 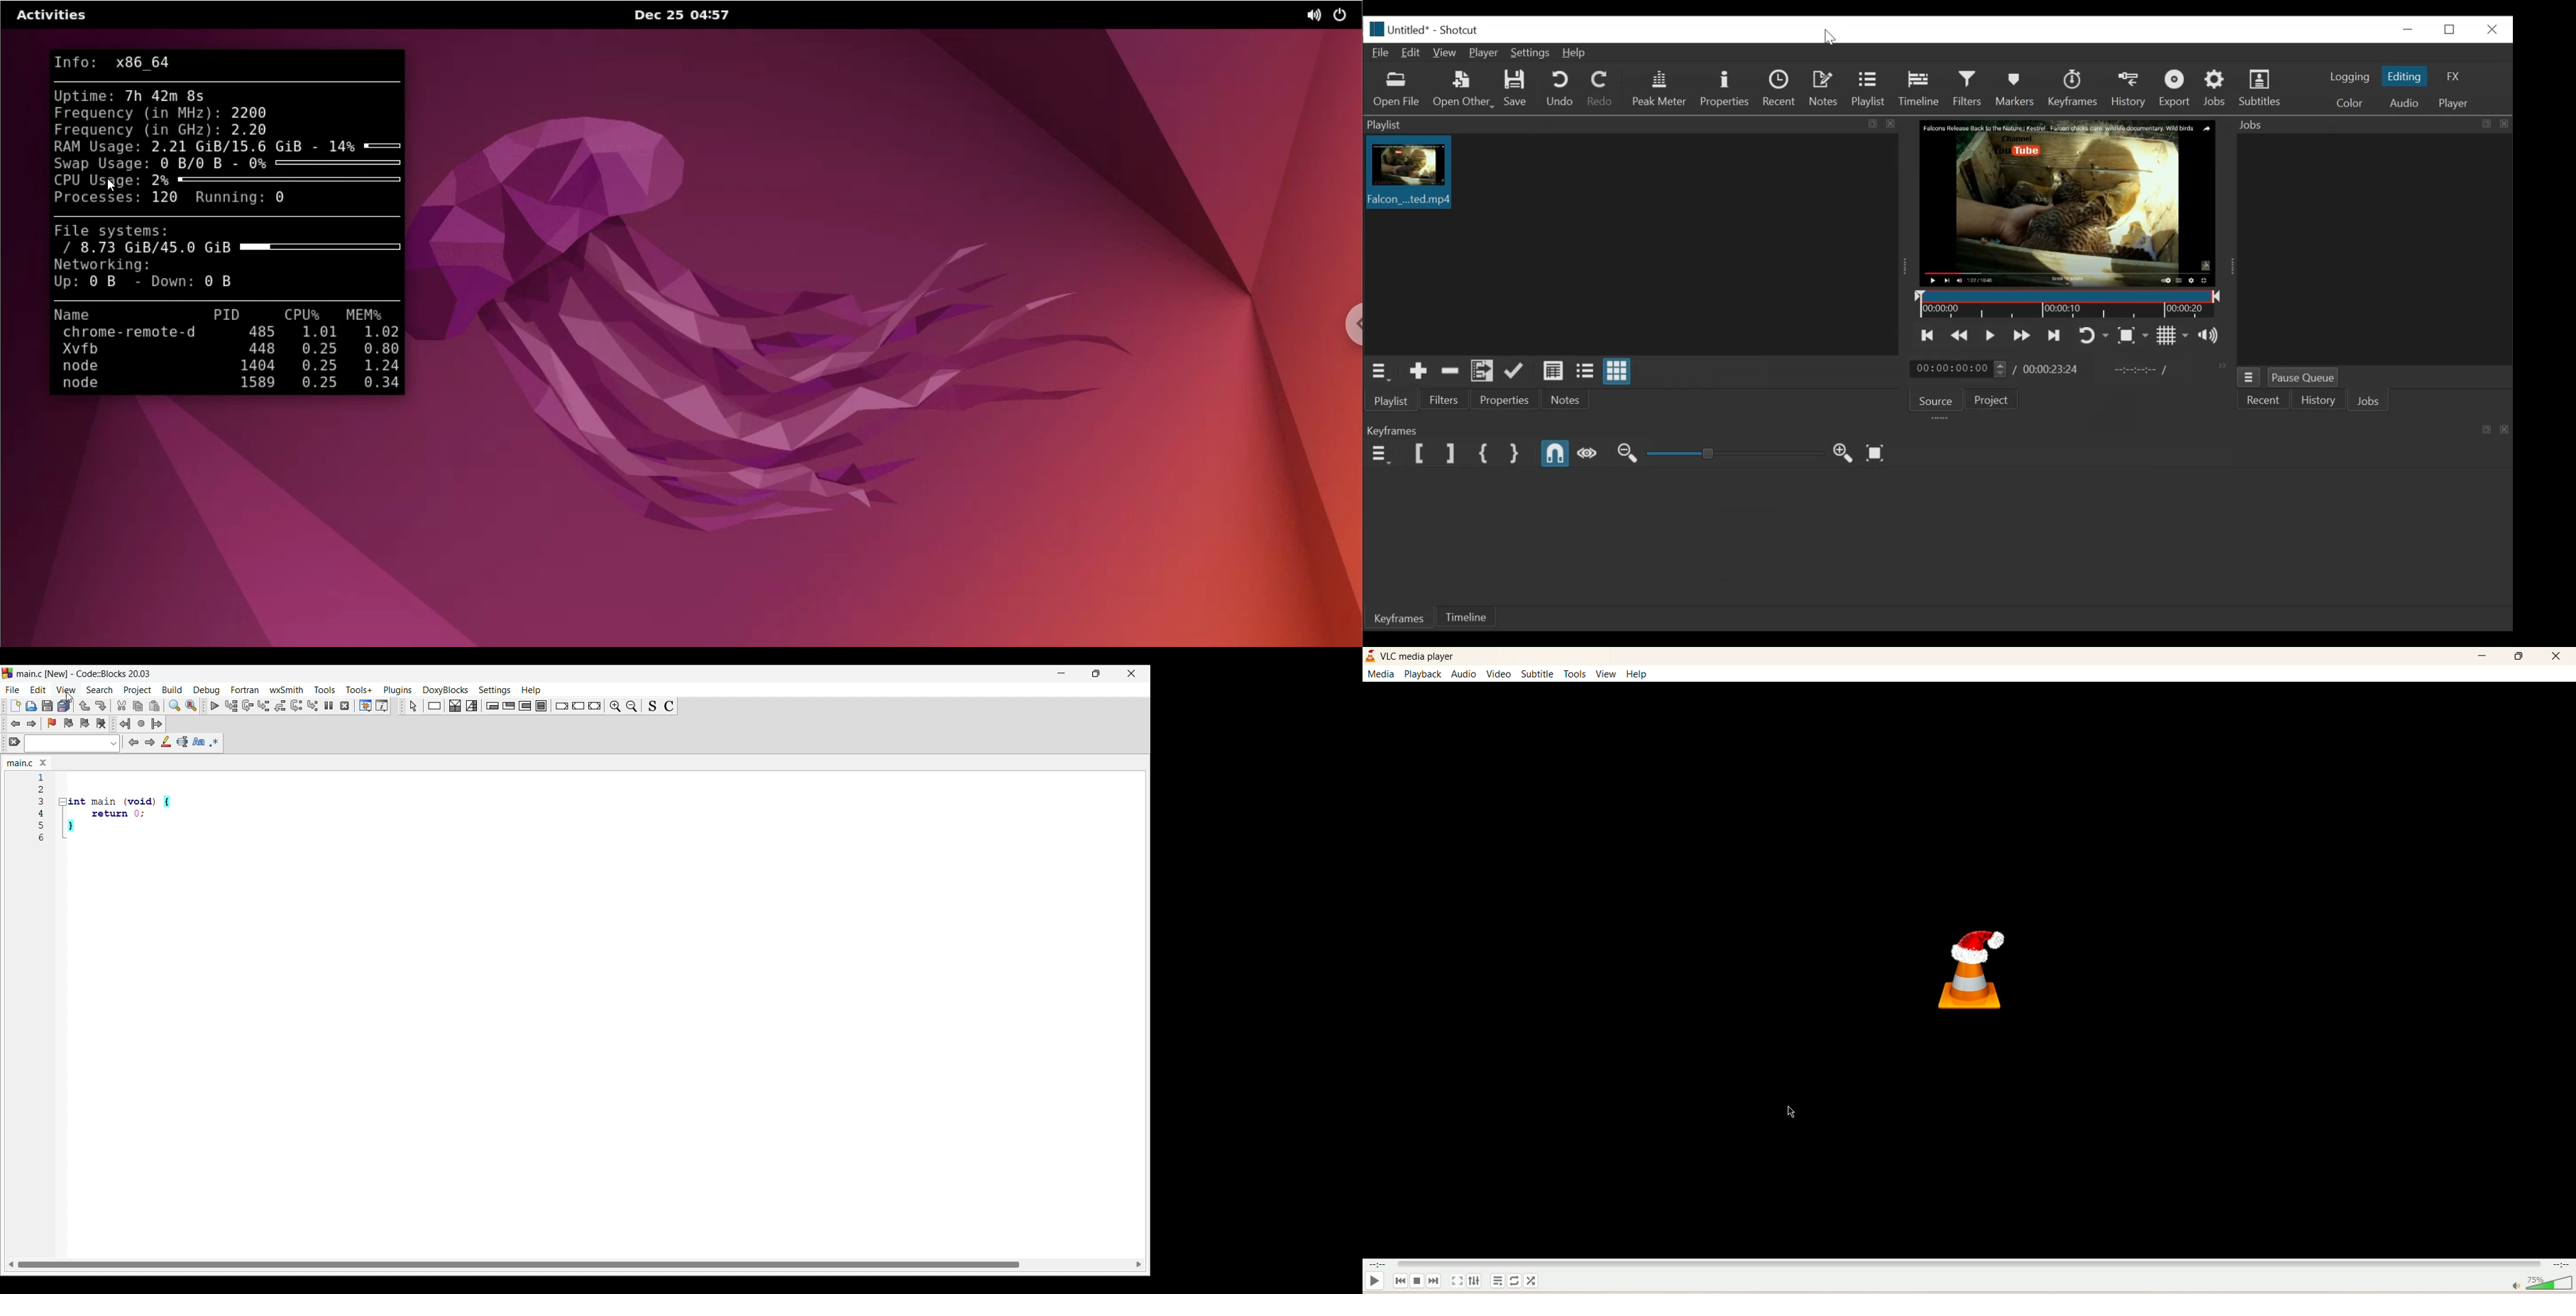 I want to click on Remove cut, so click(x=1451, y=371).